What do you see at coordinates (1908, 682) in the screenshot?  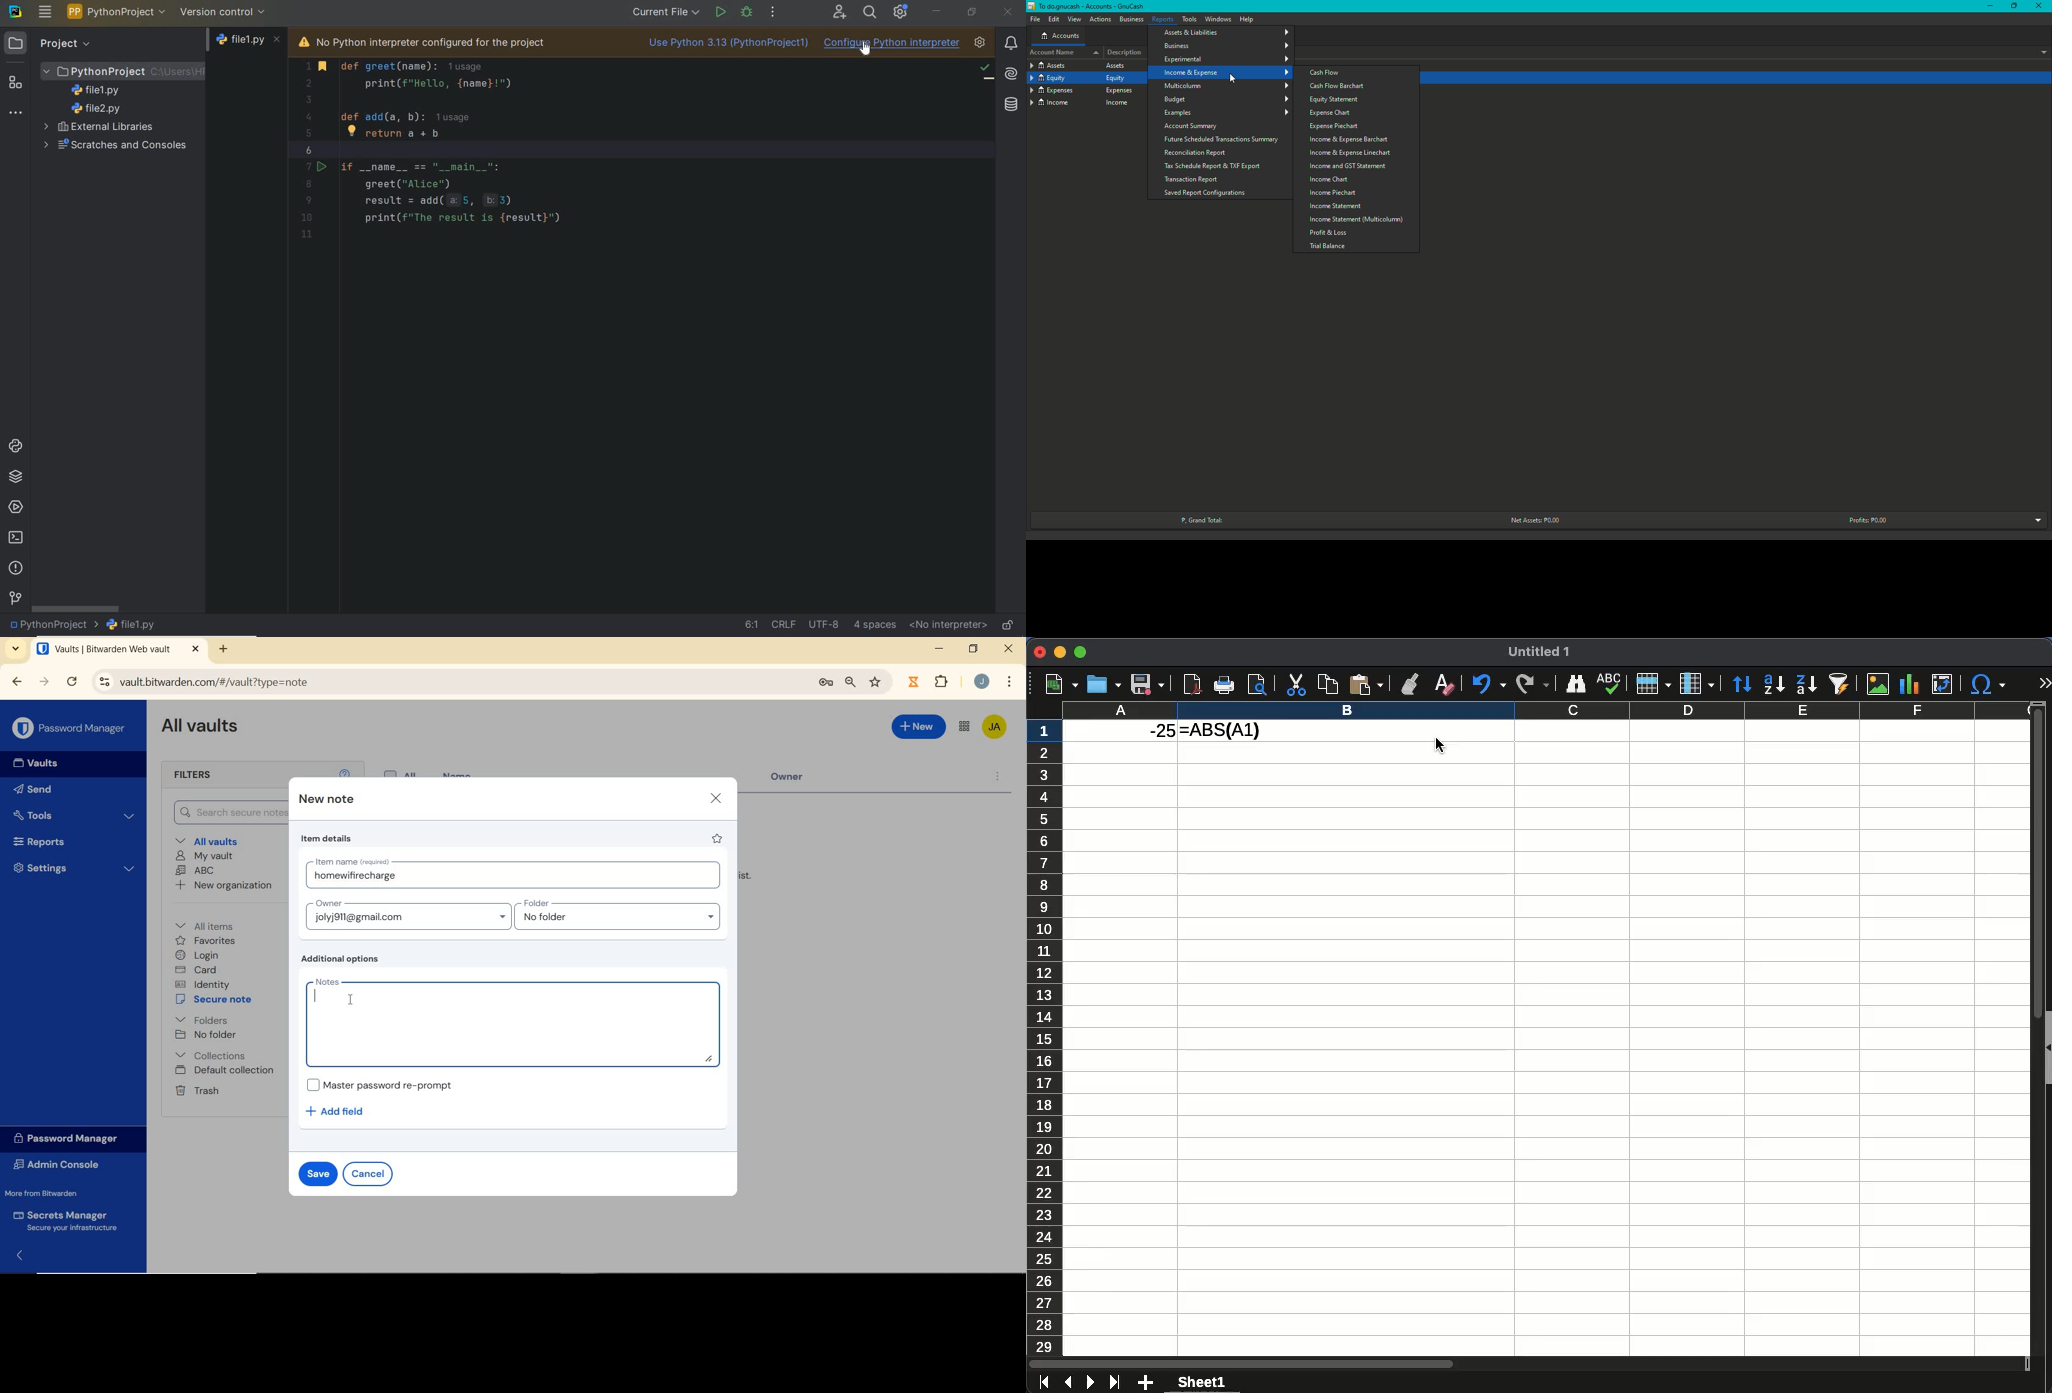 I see `chart` at bounding box center [1908, 682].